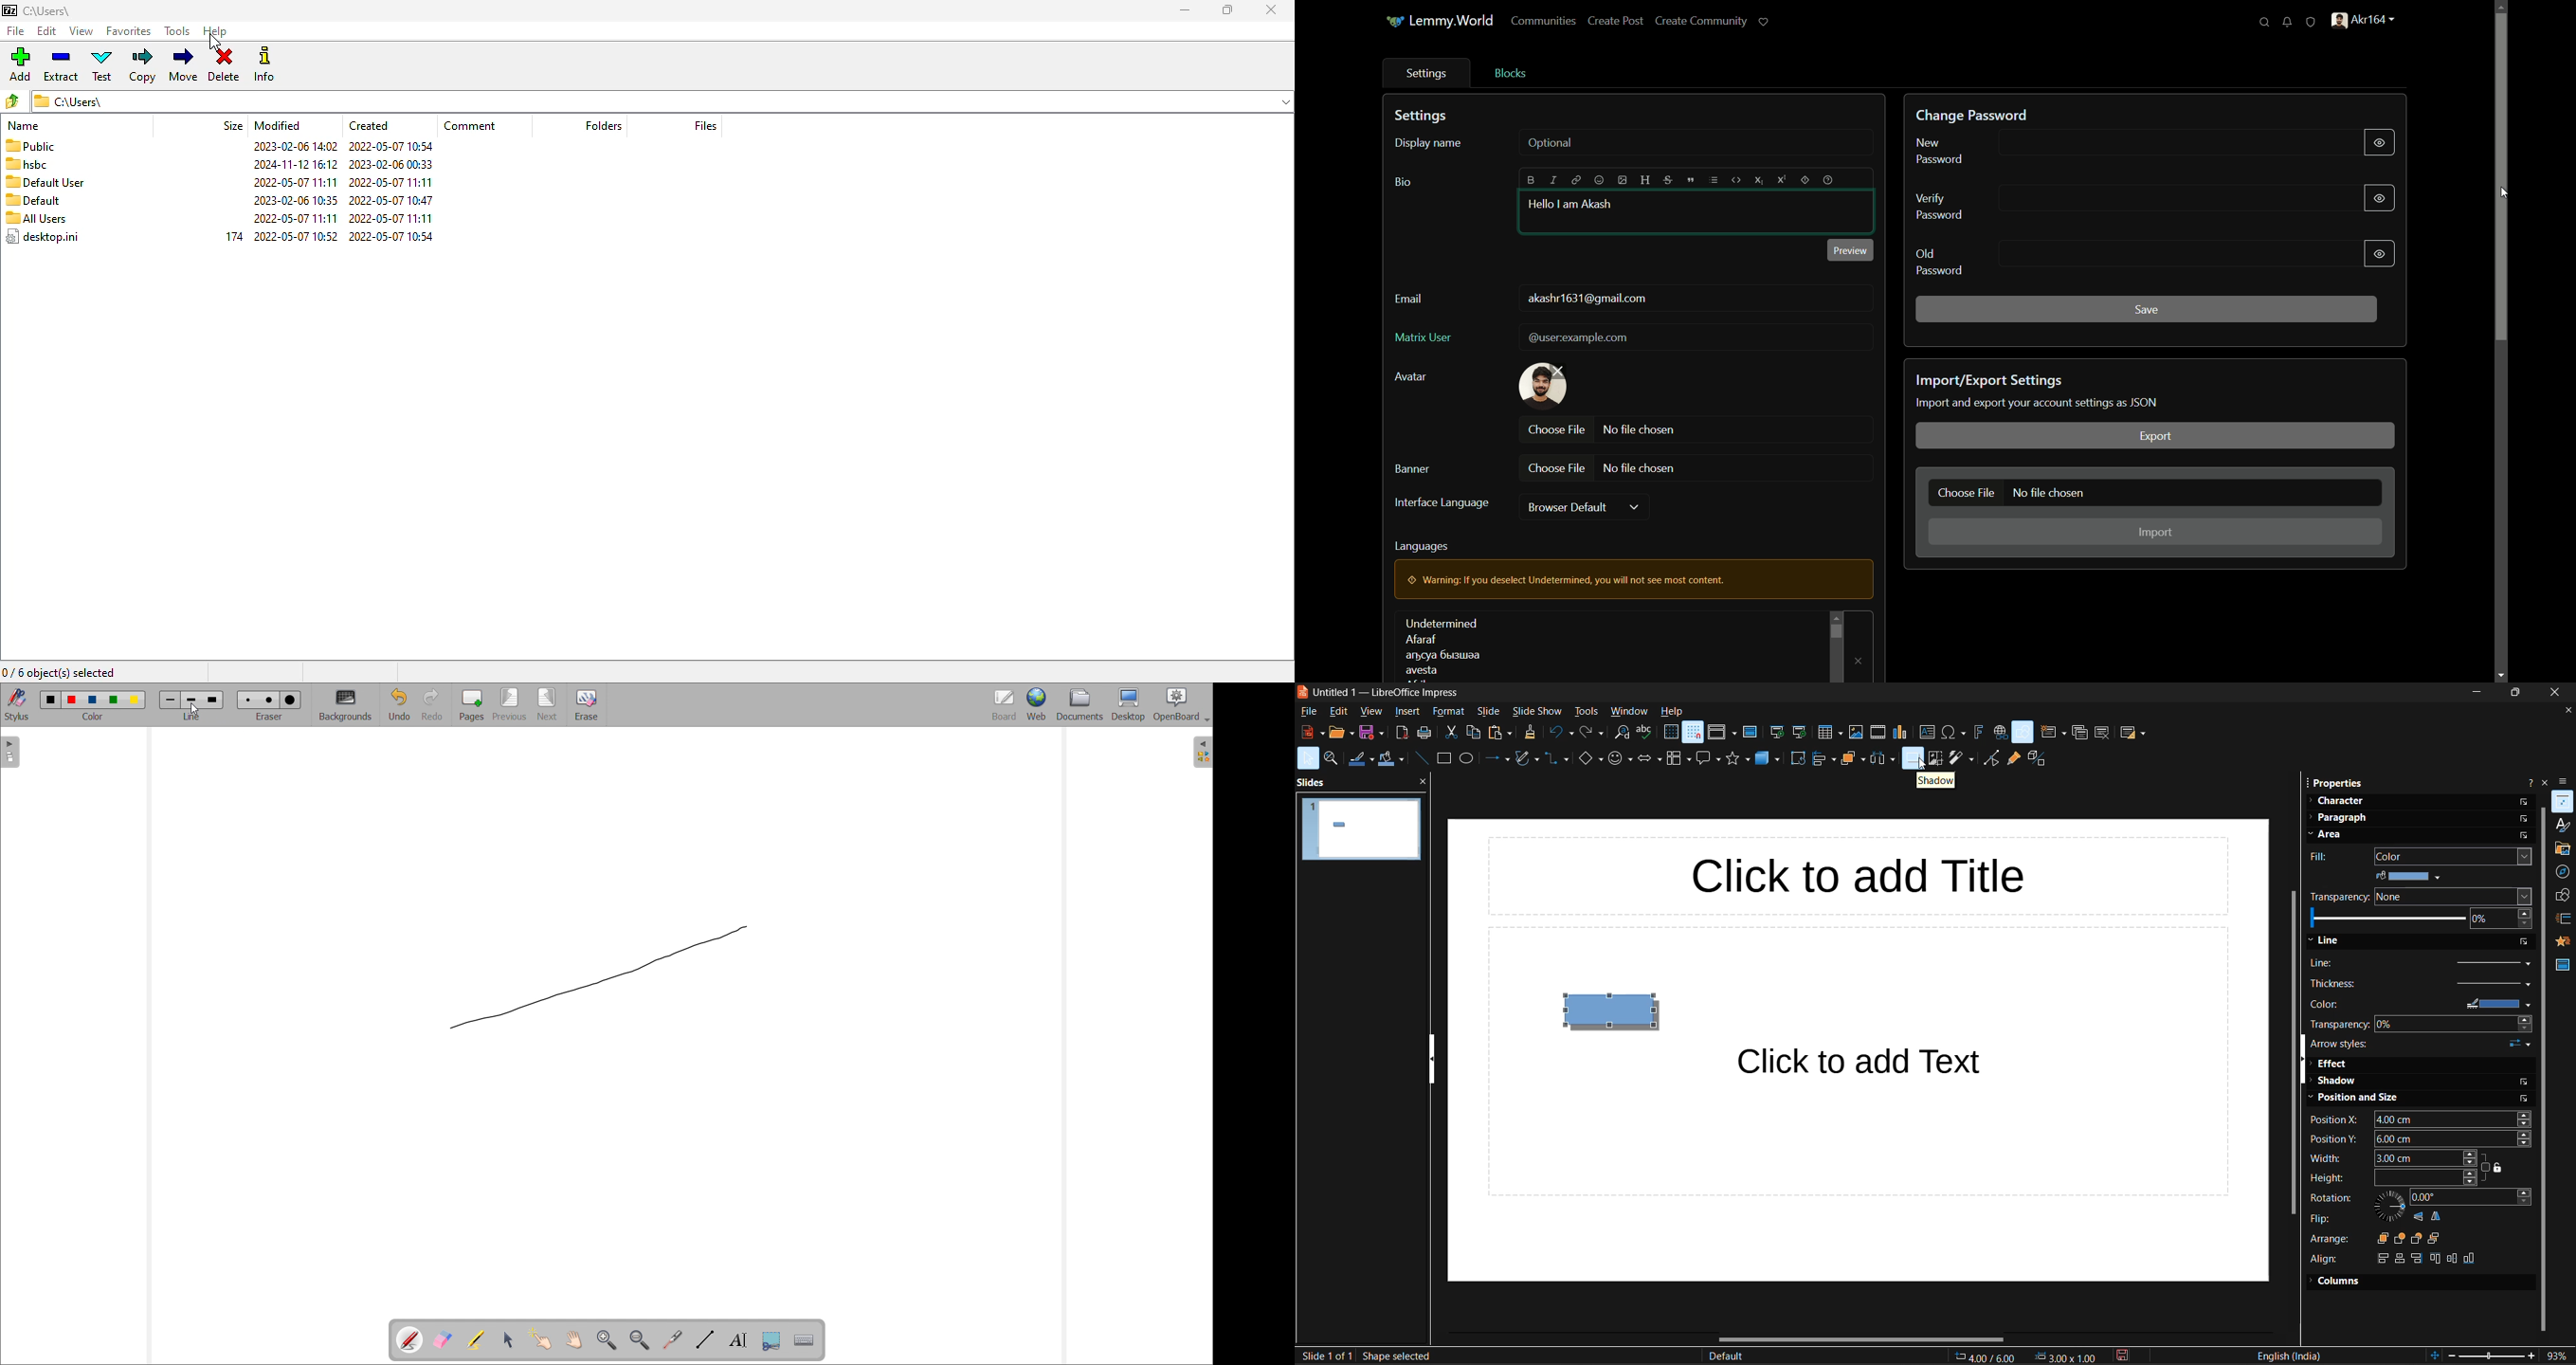 The height and width of the screenshot is (1372, 2576). What do you see at coordinates (1678, 759) in the screenshot?
I see `flowchart` at bounding box center [1678, 759].